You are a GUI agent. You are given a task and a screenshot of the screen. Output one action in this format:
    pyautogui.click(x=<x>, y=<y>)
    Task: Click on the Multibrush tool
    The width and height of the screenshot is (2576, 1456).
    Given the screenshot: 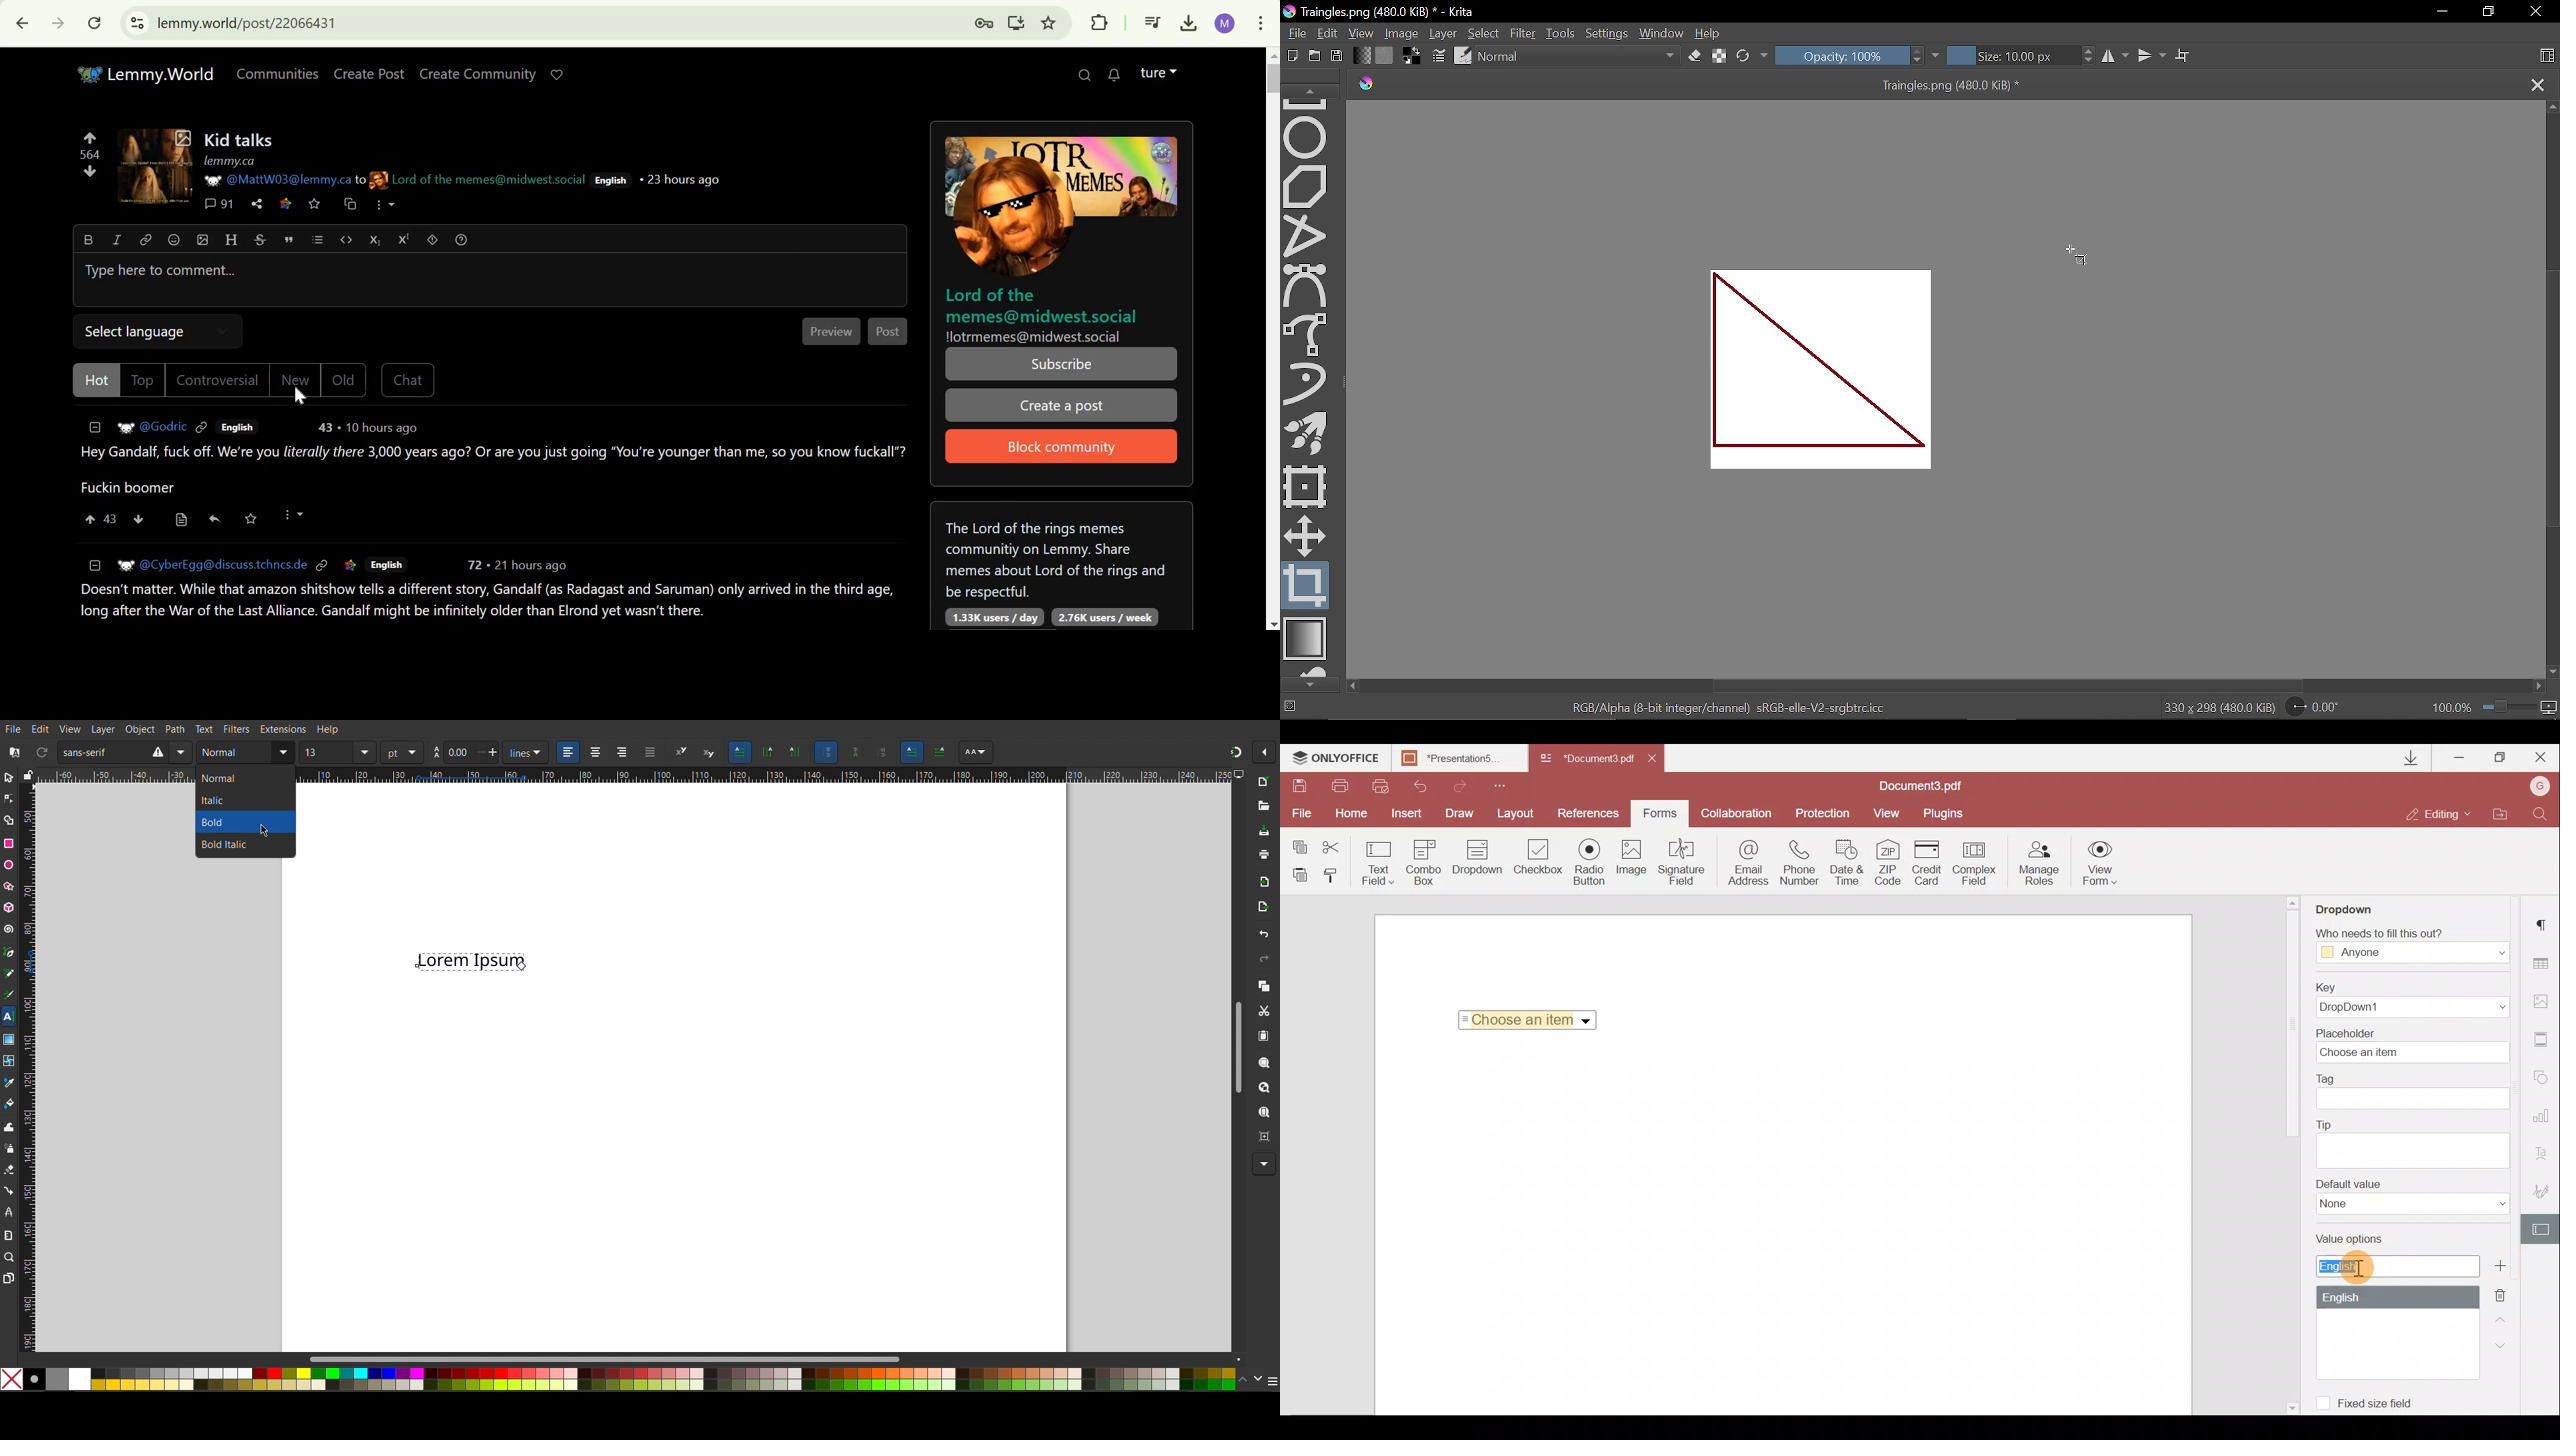 What is the action you would take?
    pyautogui.click(x=1310, y=436)
    